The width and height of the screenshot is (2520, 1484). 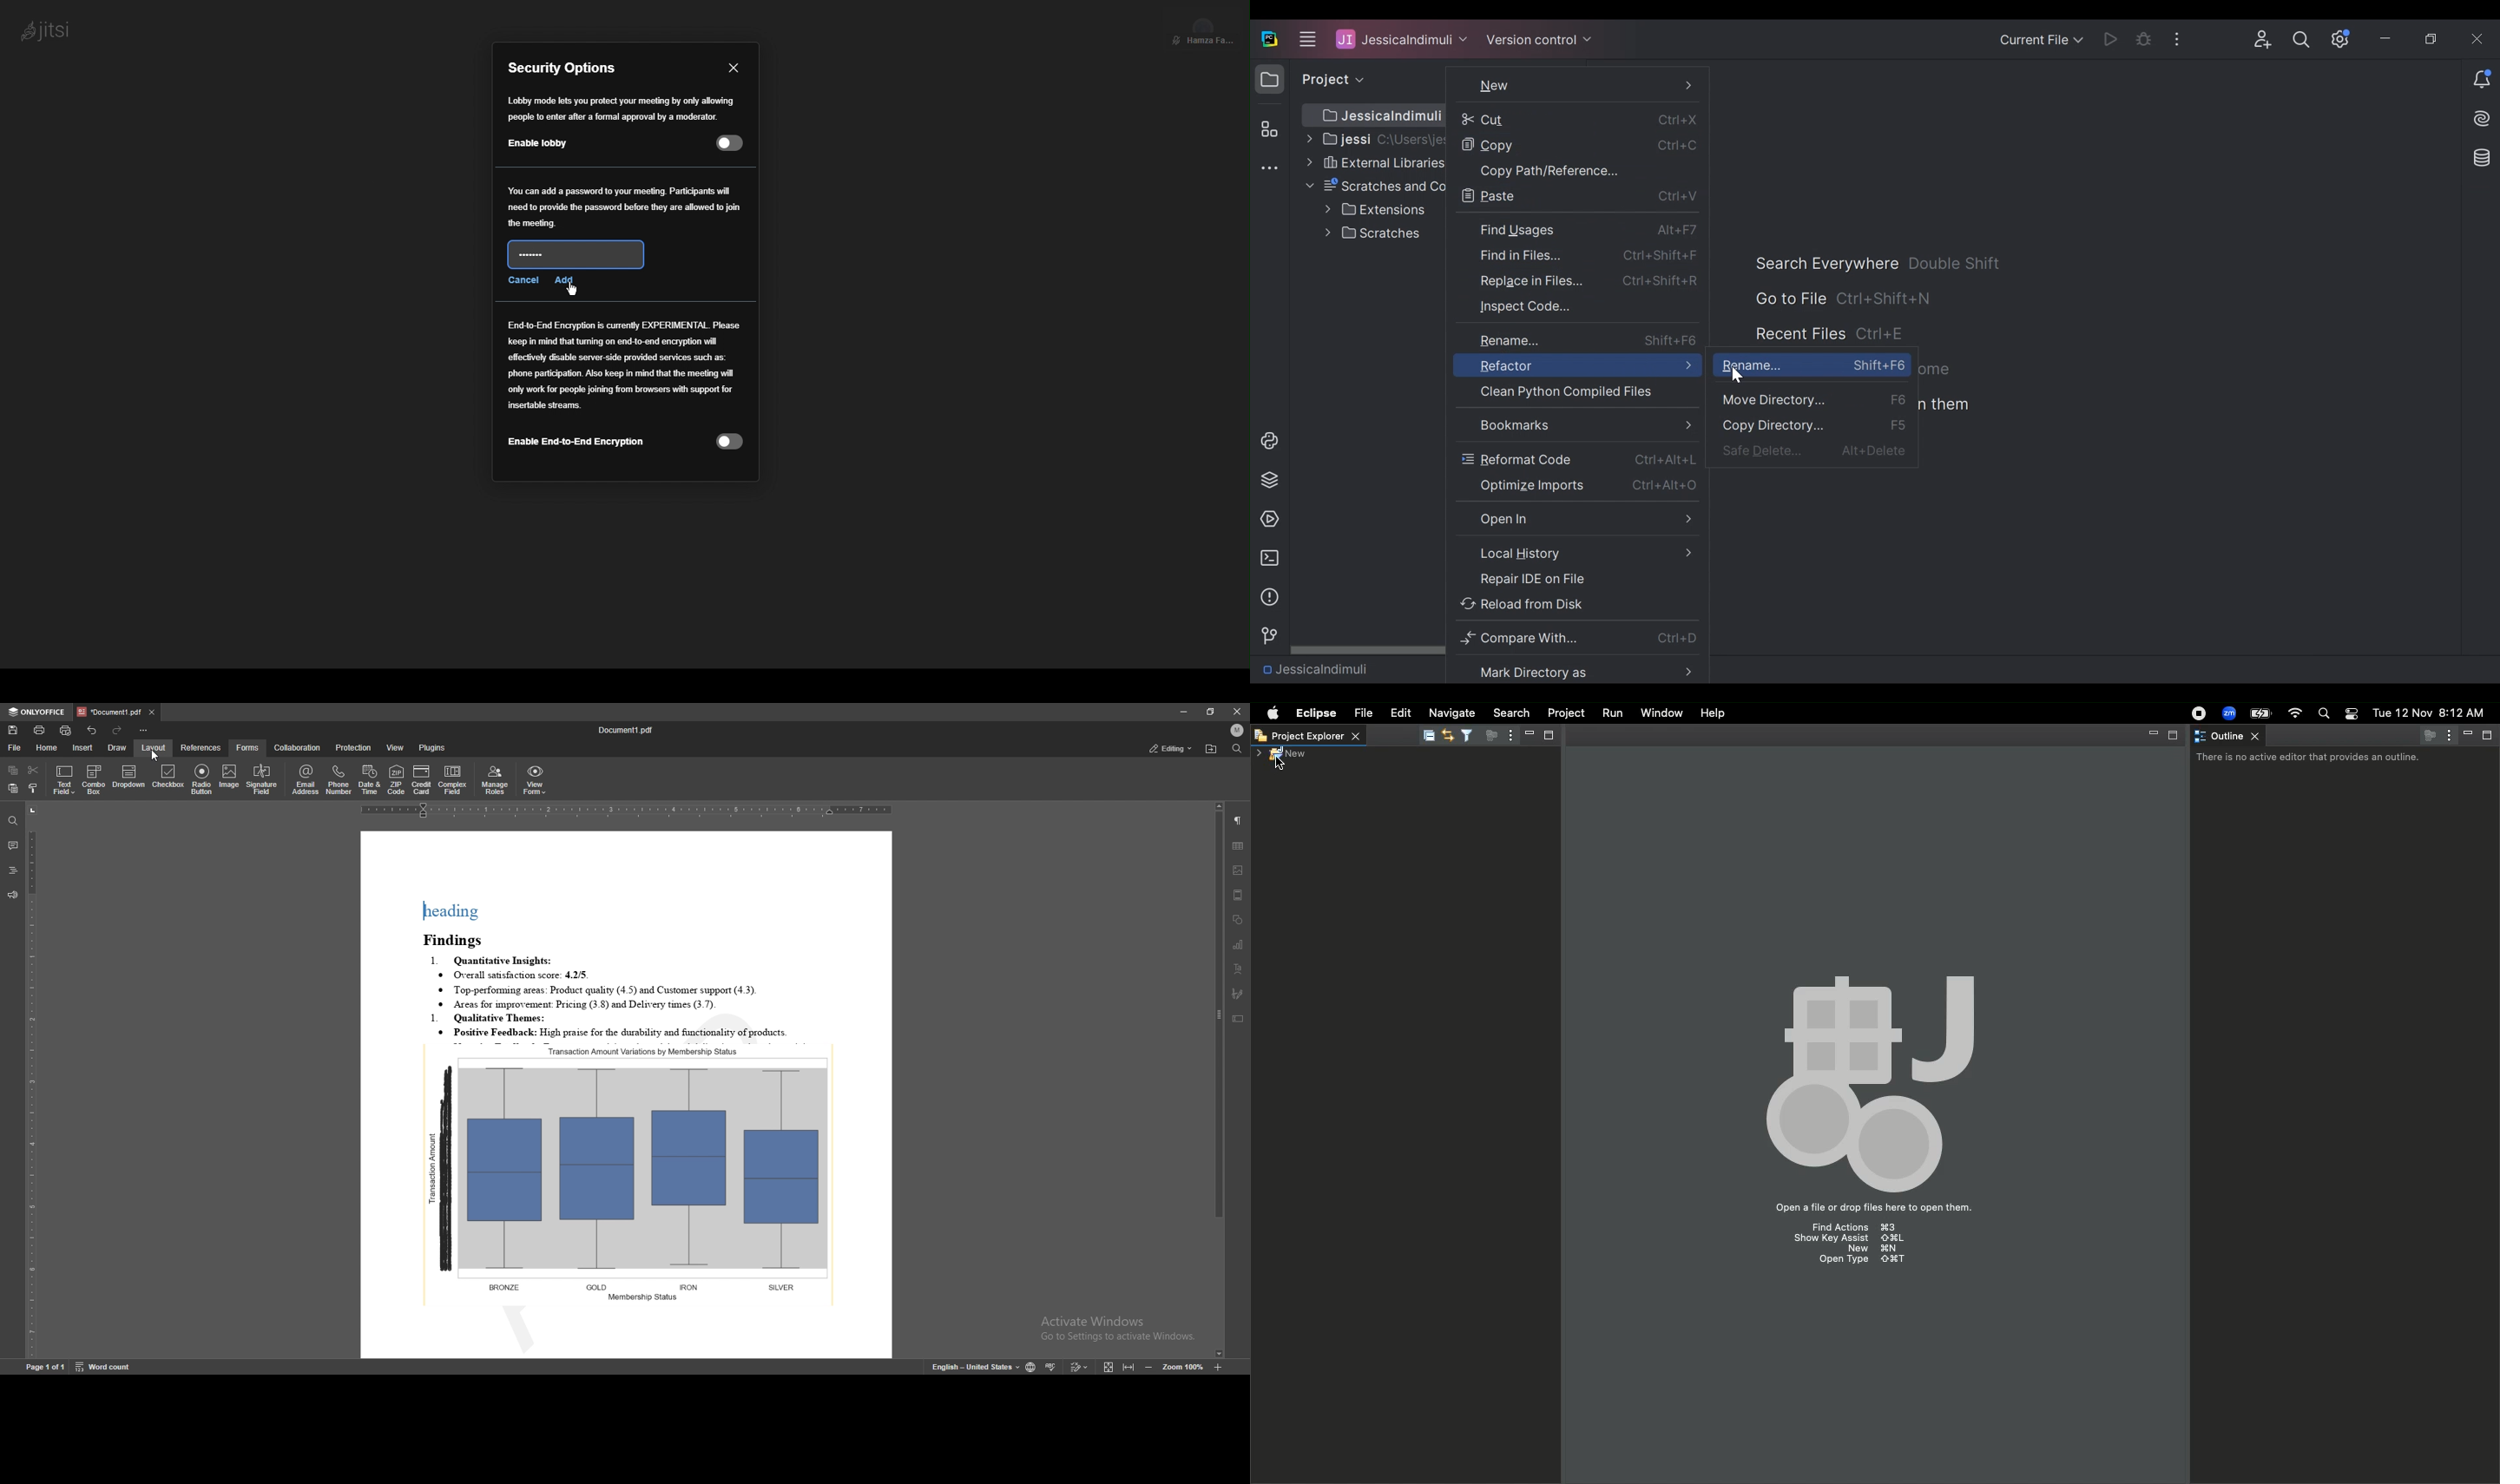 I want to click on image, so click(x=1239, y=870).